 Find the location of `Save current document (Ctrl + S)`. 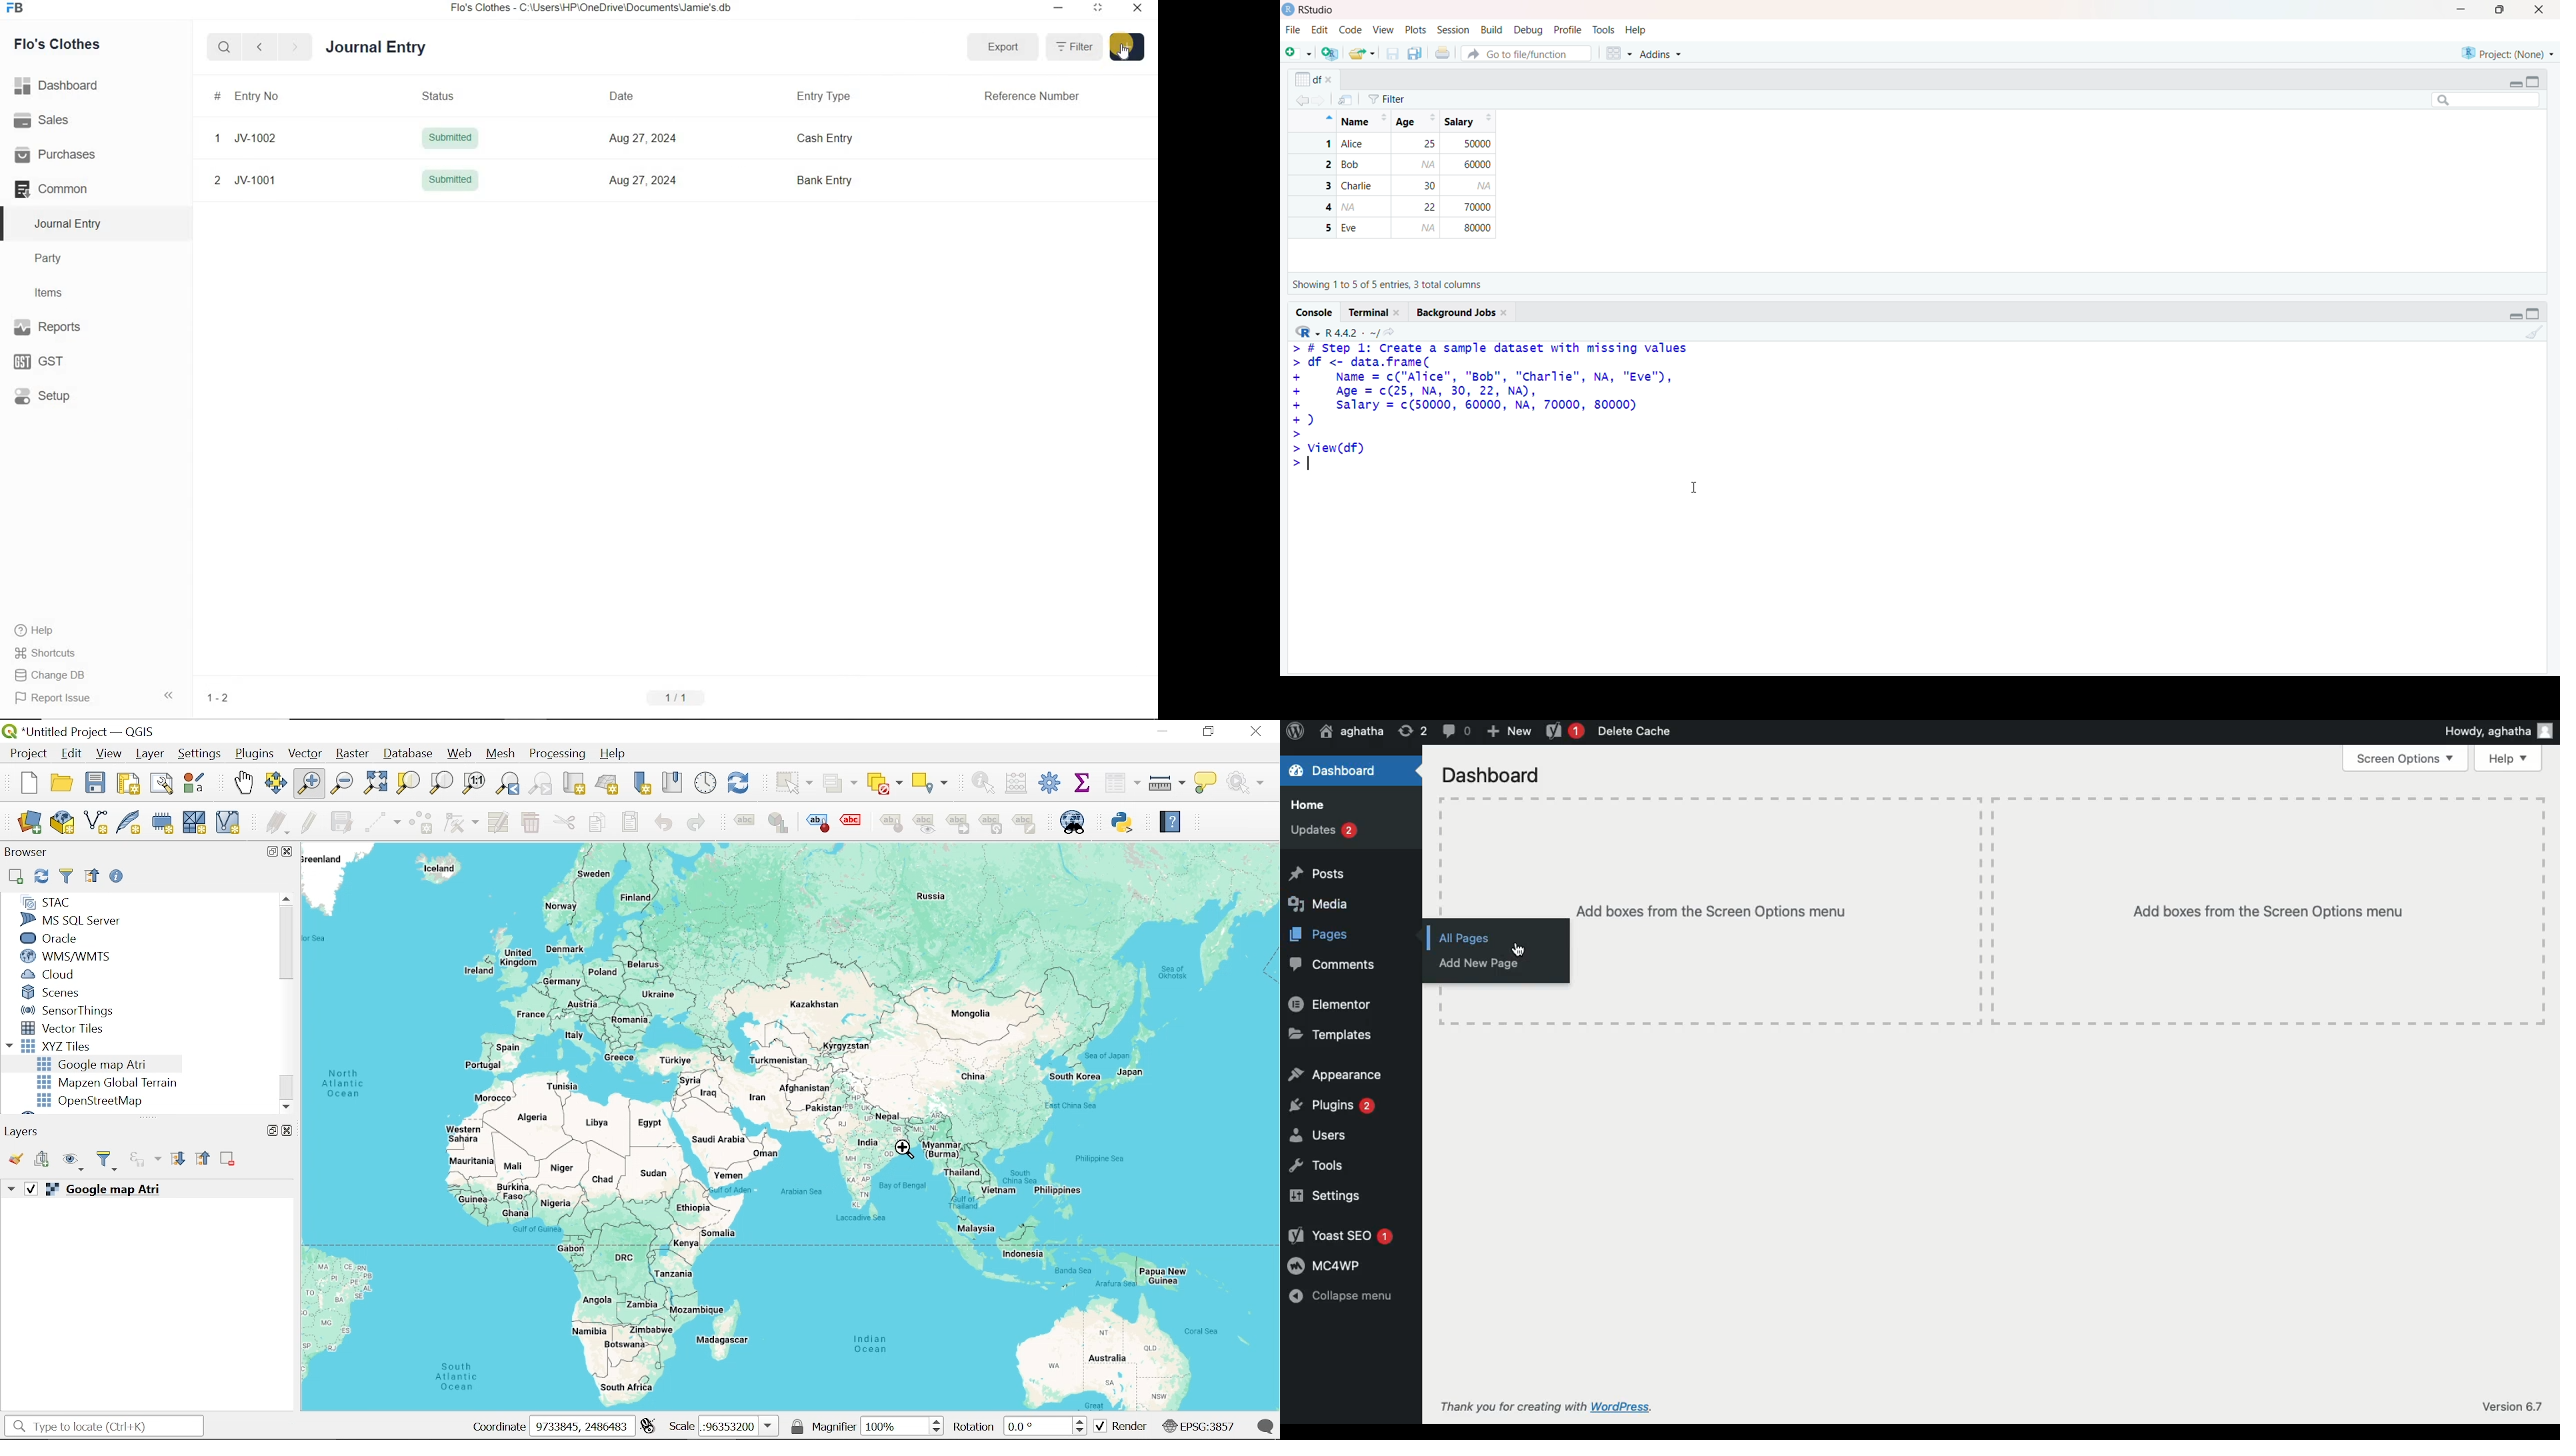

Save current document (Ctrl + S) is located at coordinates (1391, 54).